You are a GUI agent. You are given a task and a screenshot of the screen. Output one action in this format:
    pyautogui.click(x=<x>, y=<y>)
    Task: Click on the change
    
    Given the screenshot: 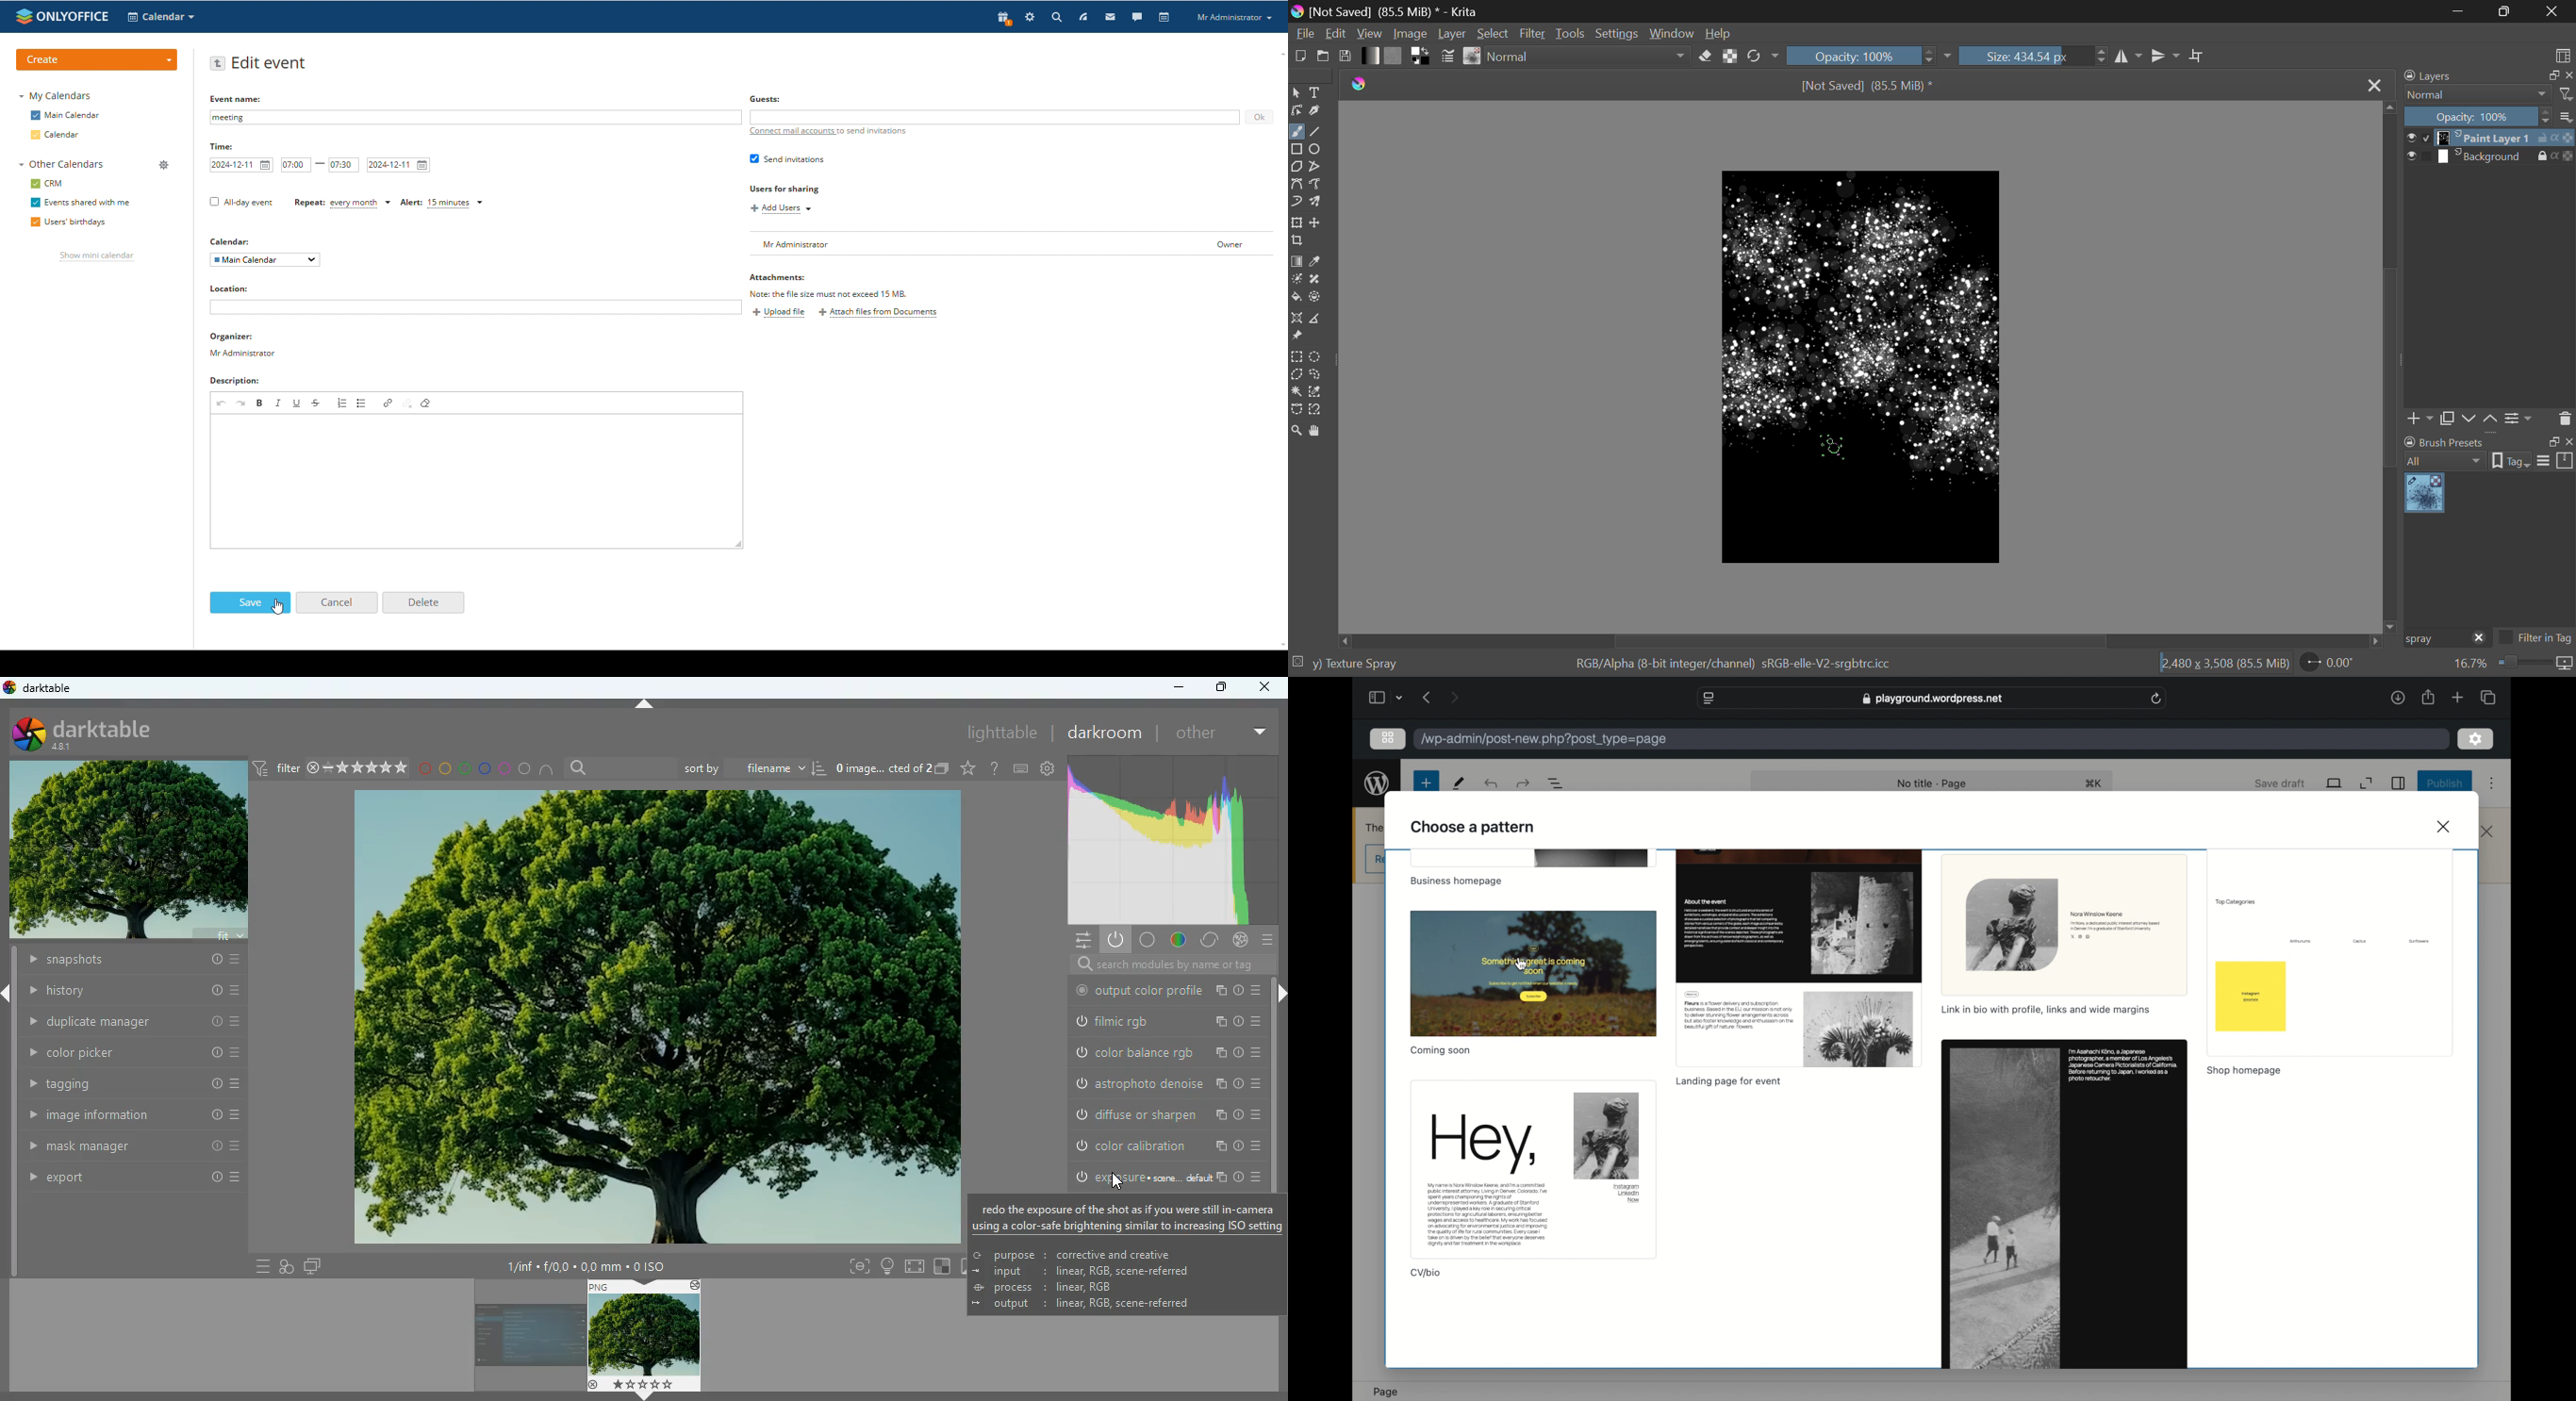 What is the action you would take?
    pyautogui.click(x=1211, y=939)
    